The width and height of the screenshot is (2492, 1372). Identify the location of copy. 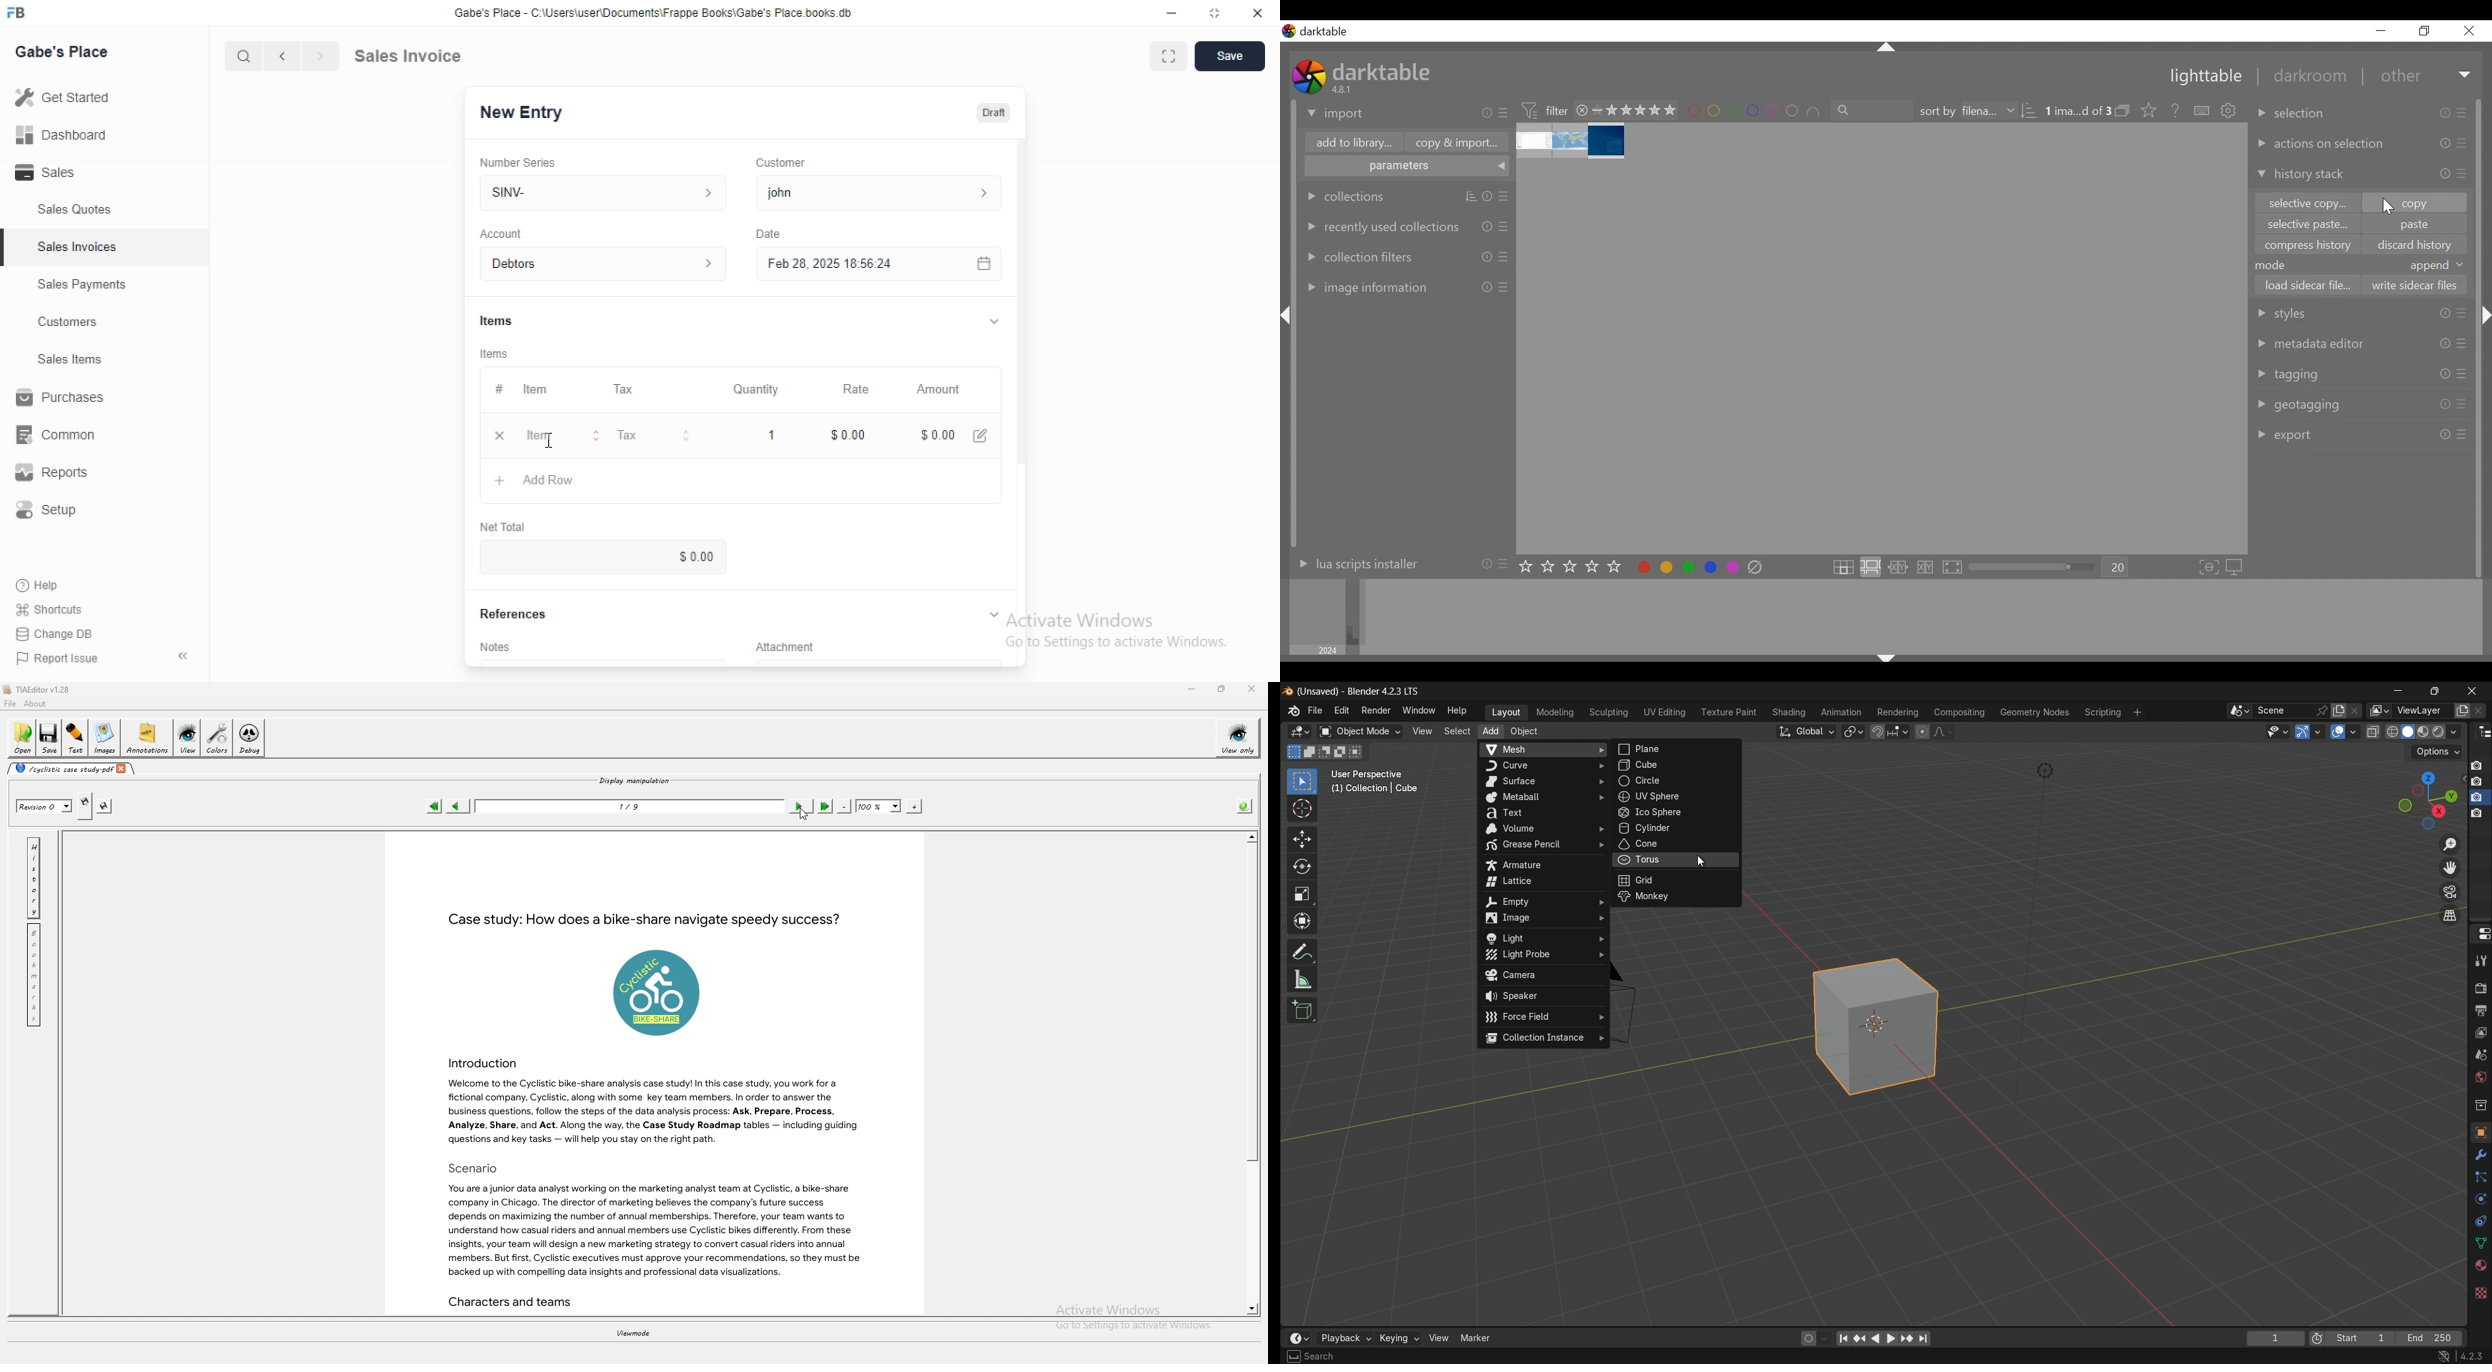
(2414, 203).